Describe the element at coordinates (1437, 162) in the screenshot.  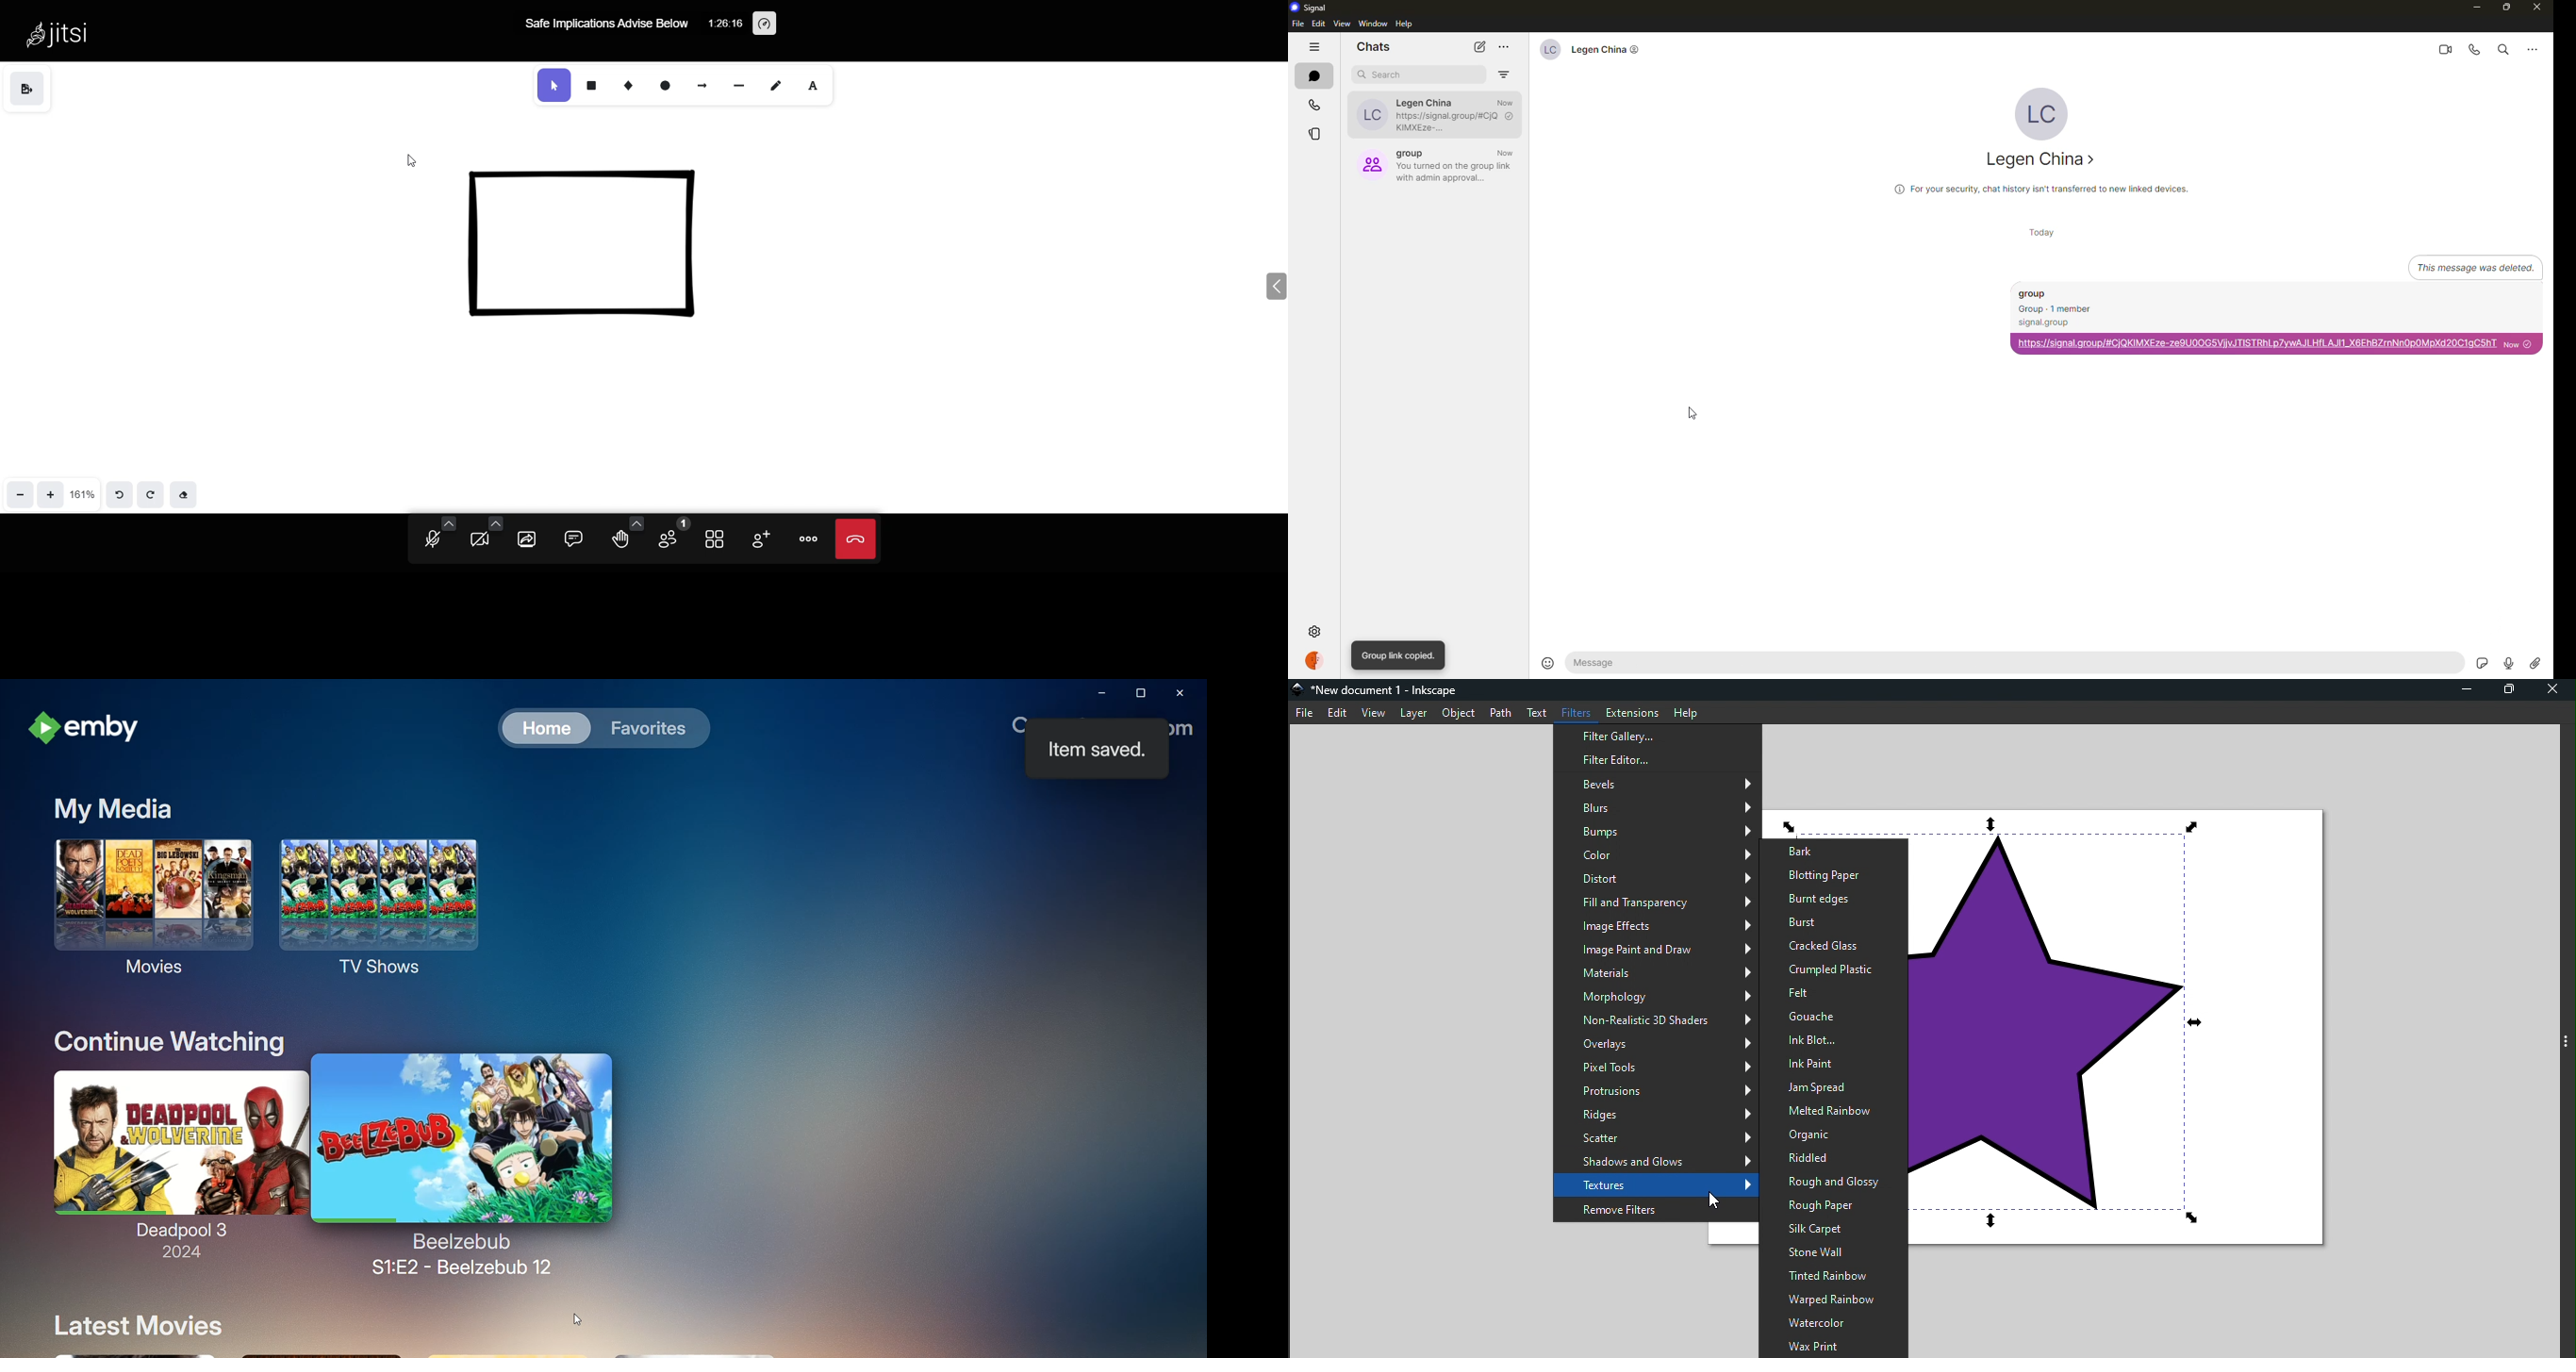
I see `group` at that location.